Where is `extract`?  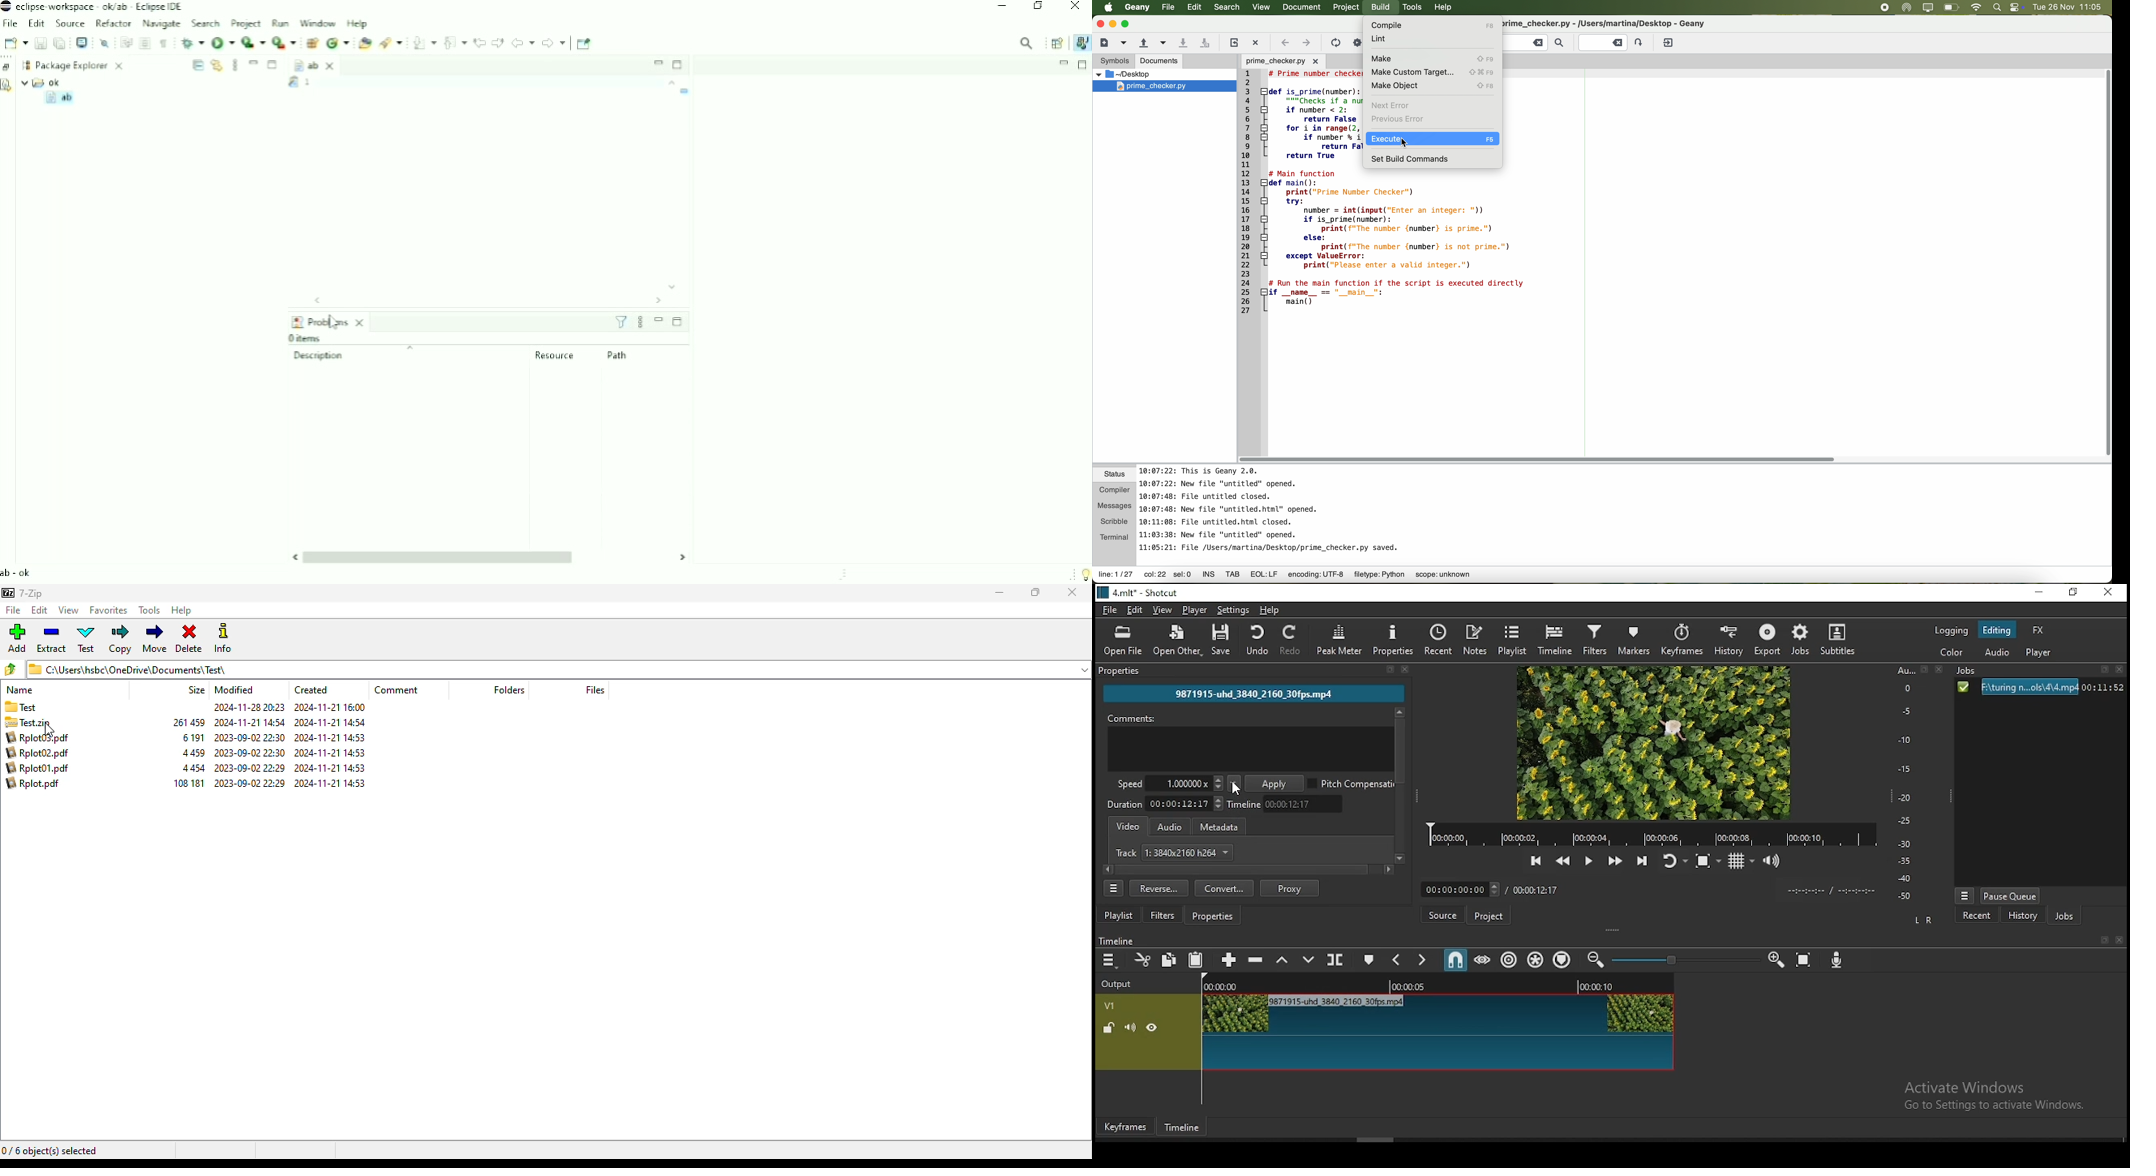
extract is located at coordinates (52, 639).